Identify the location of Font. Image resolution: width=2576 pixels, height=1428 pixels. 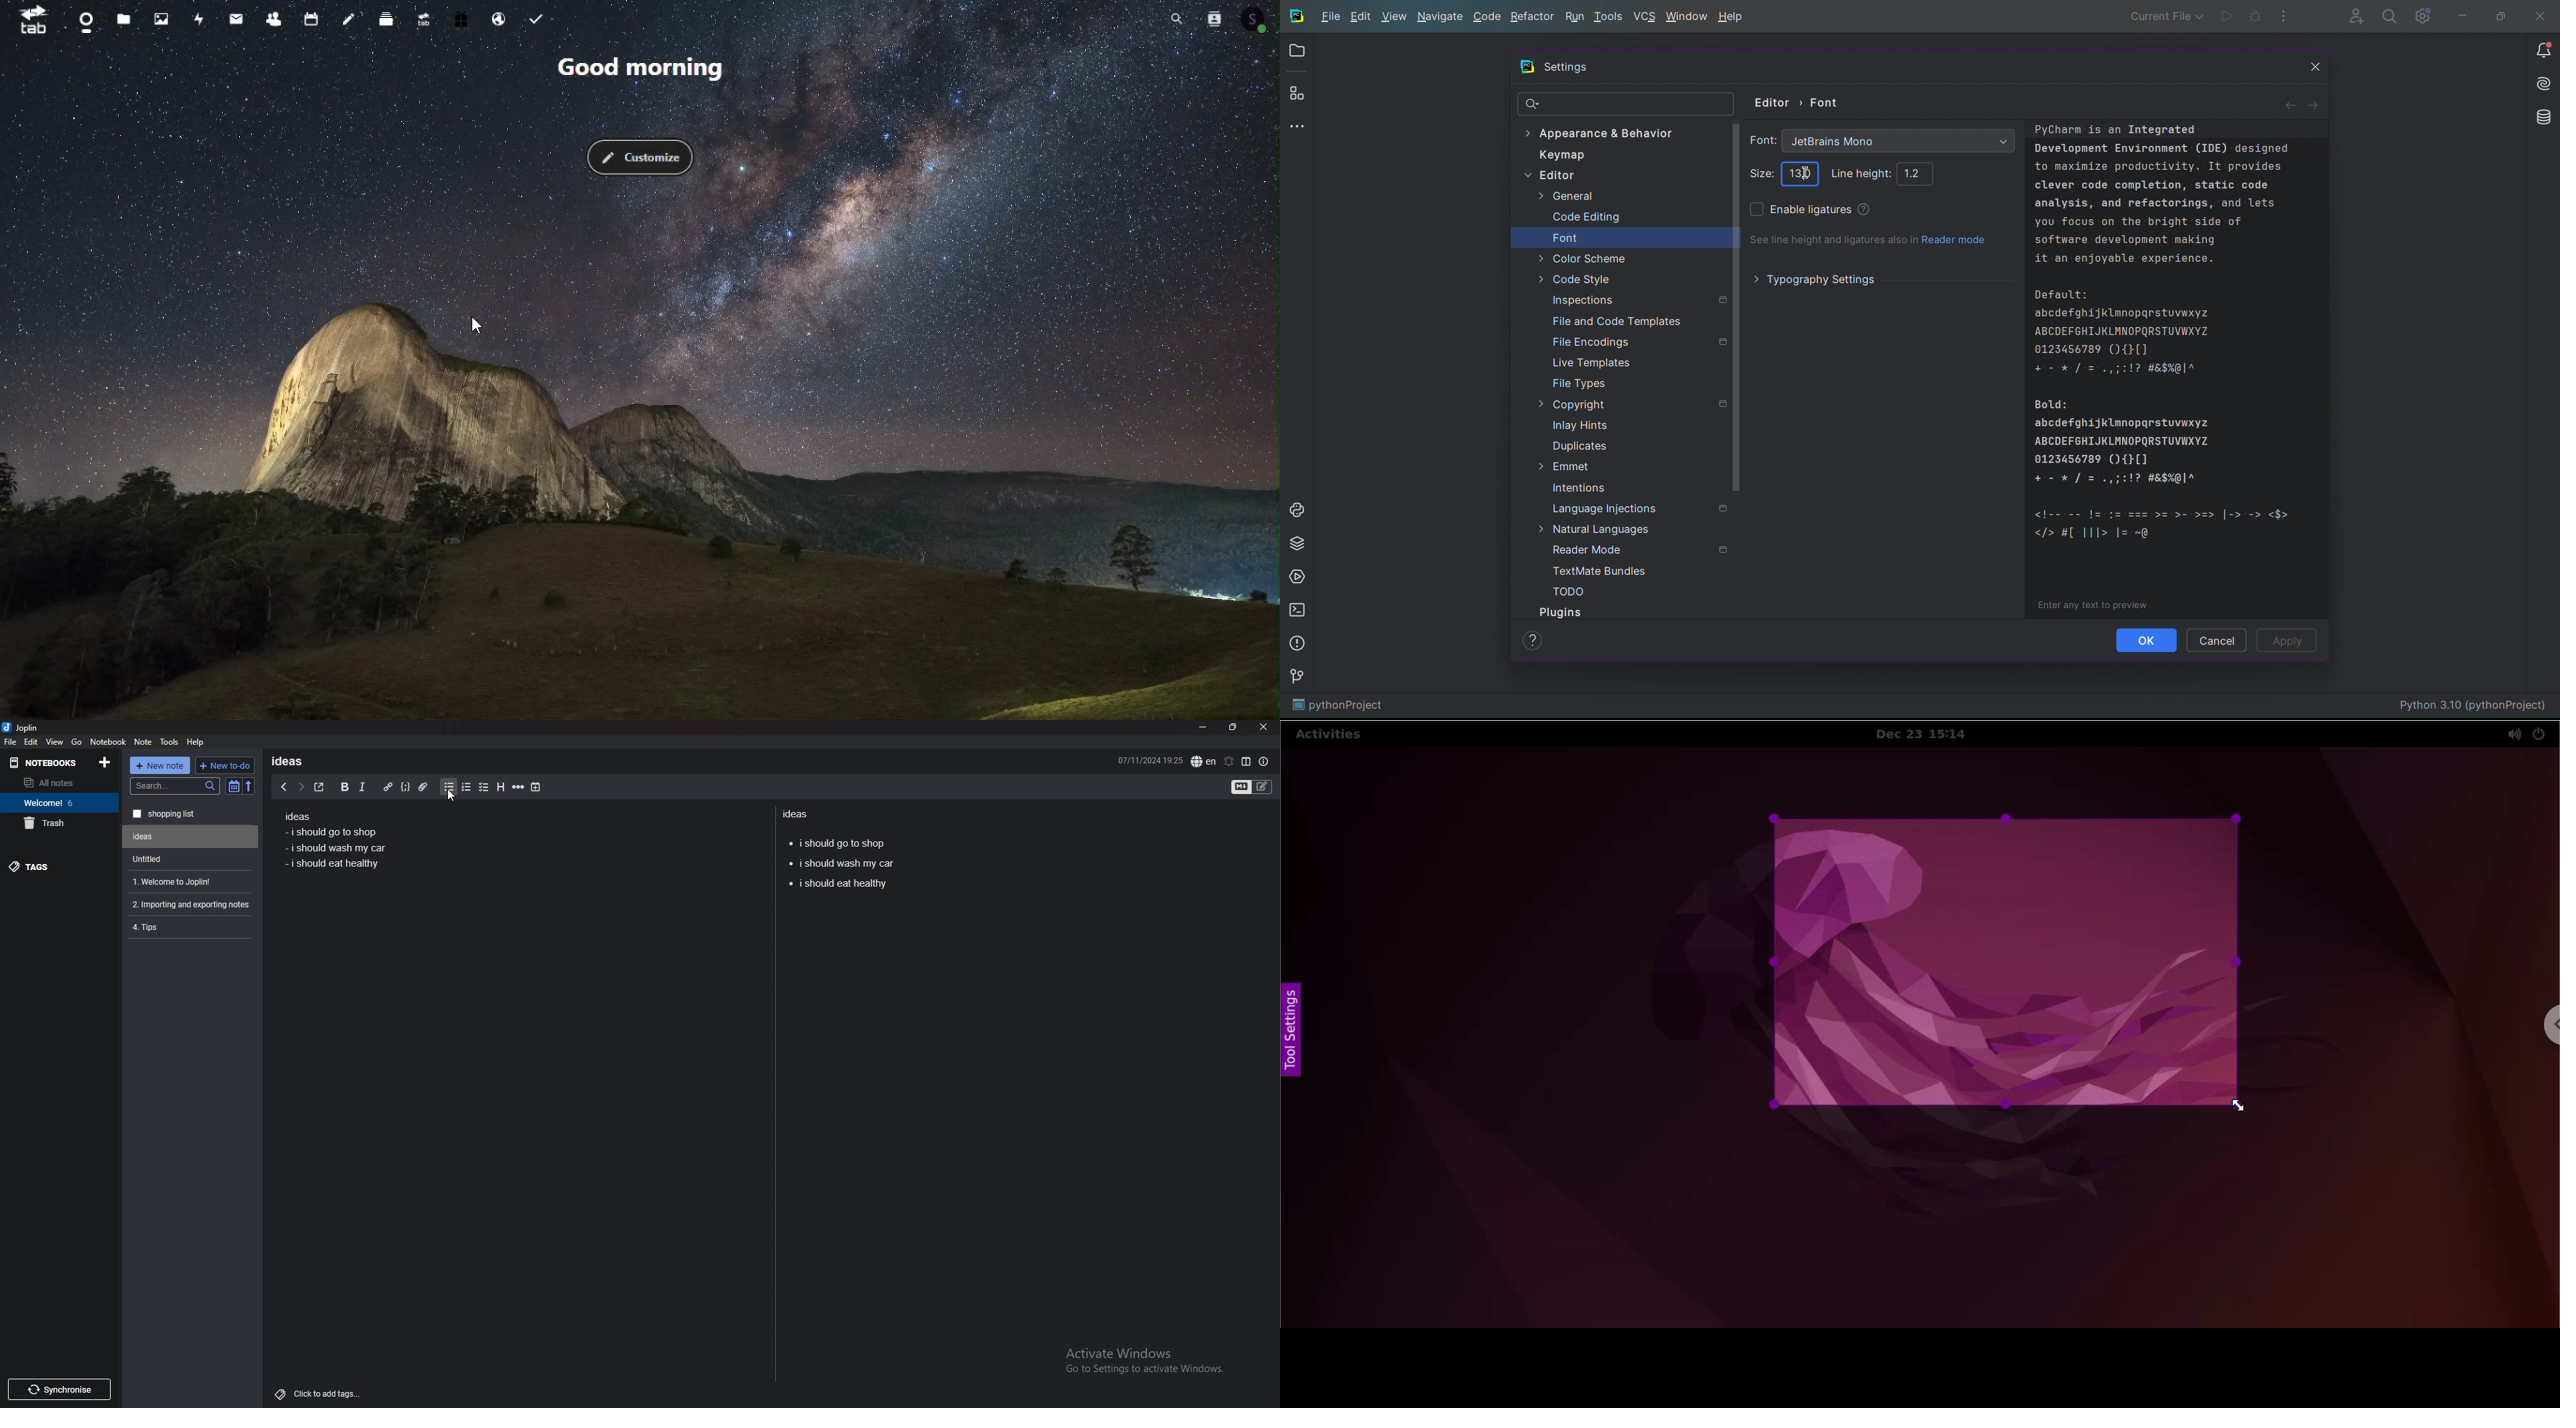
(1565, 238).